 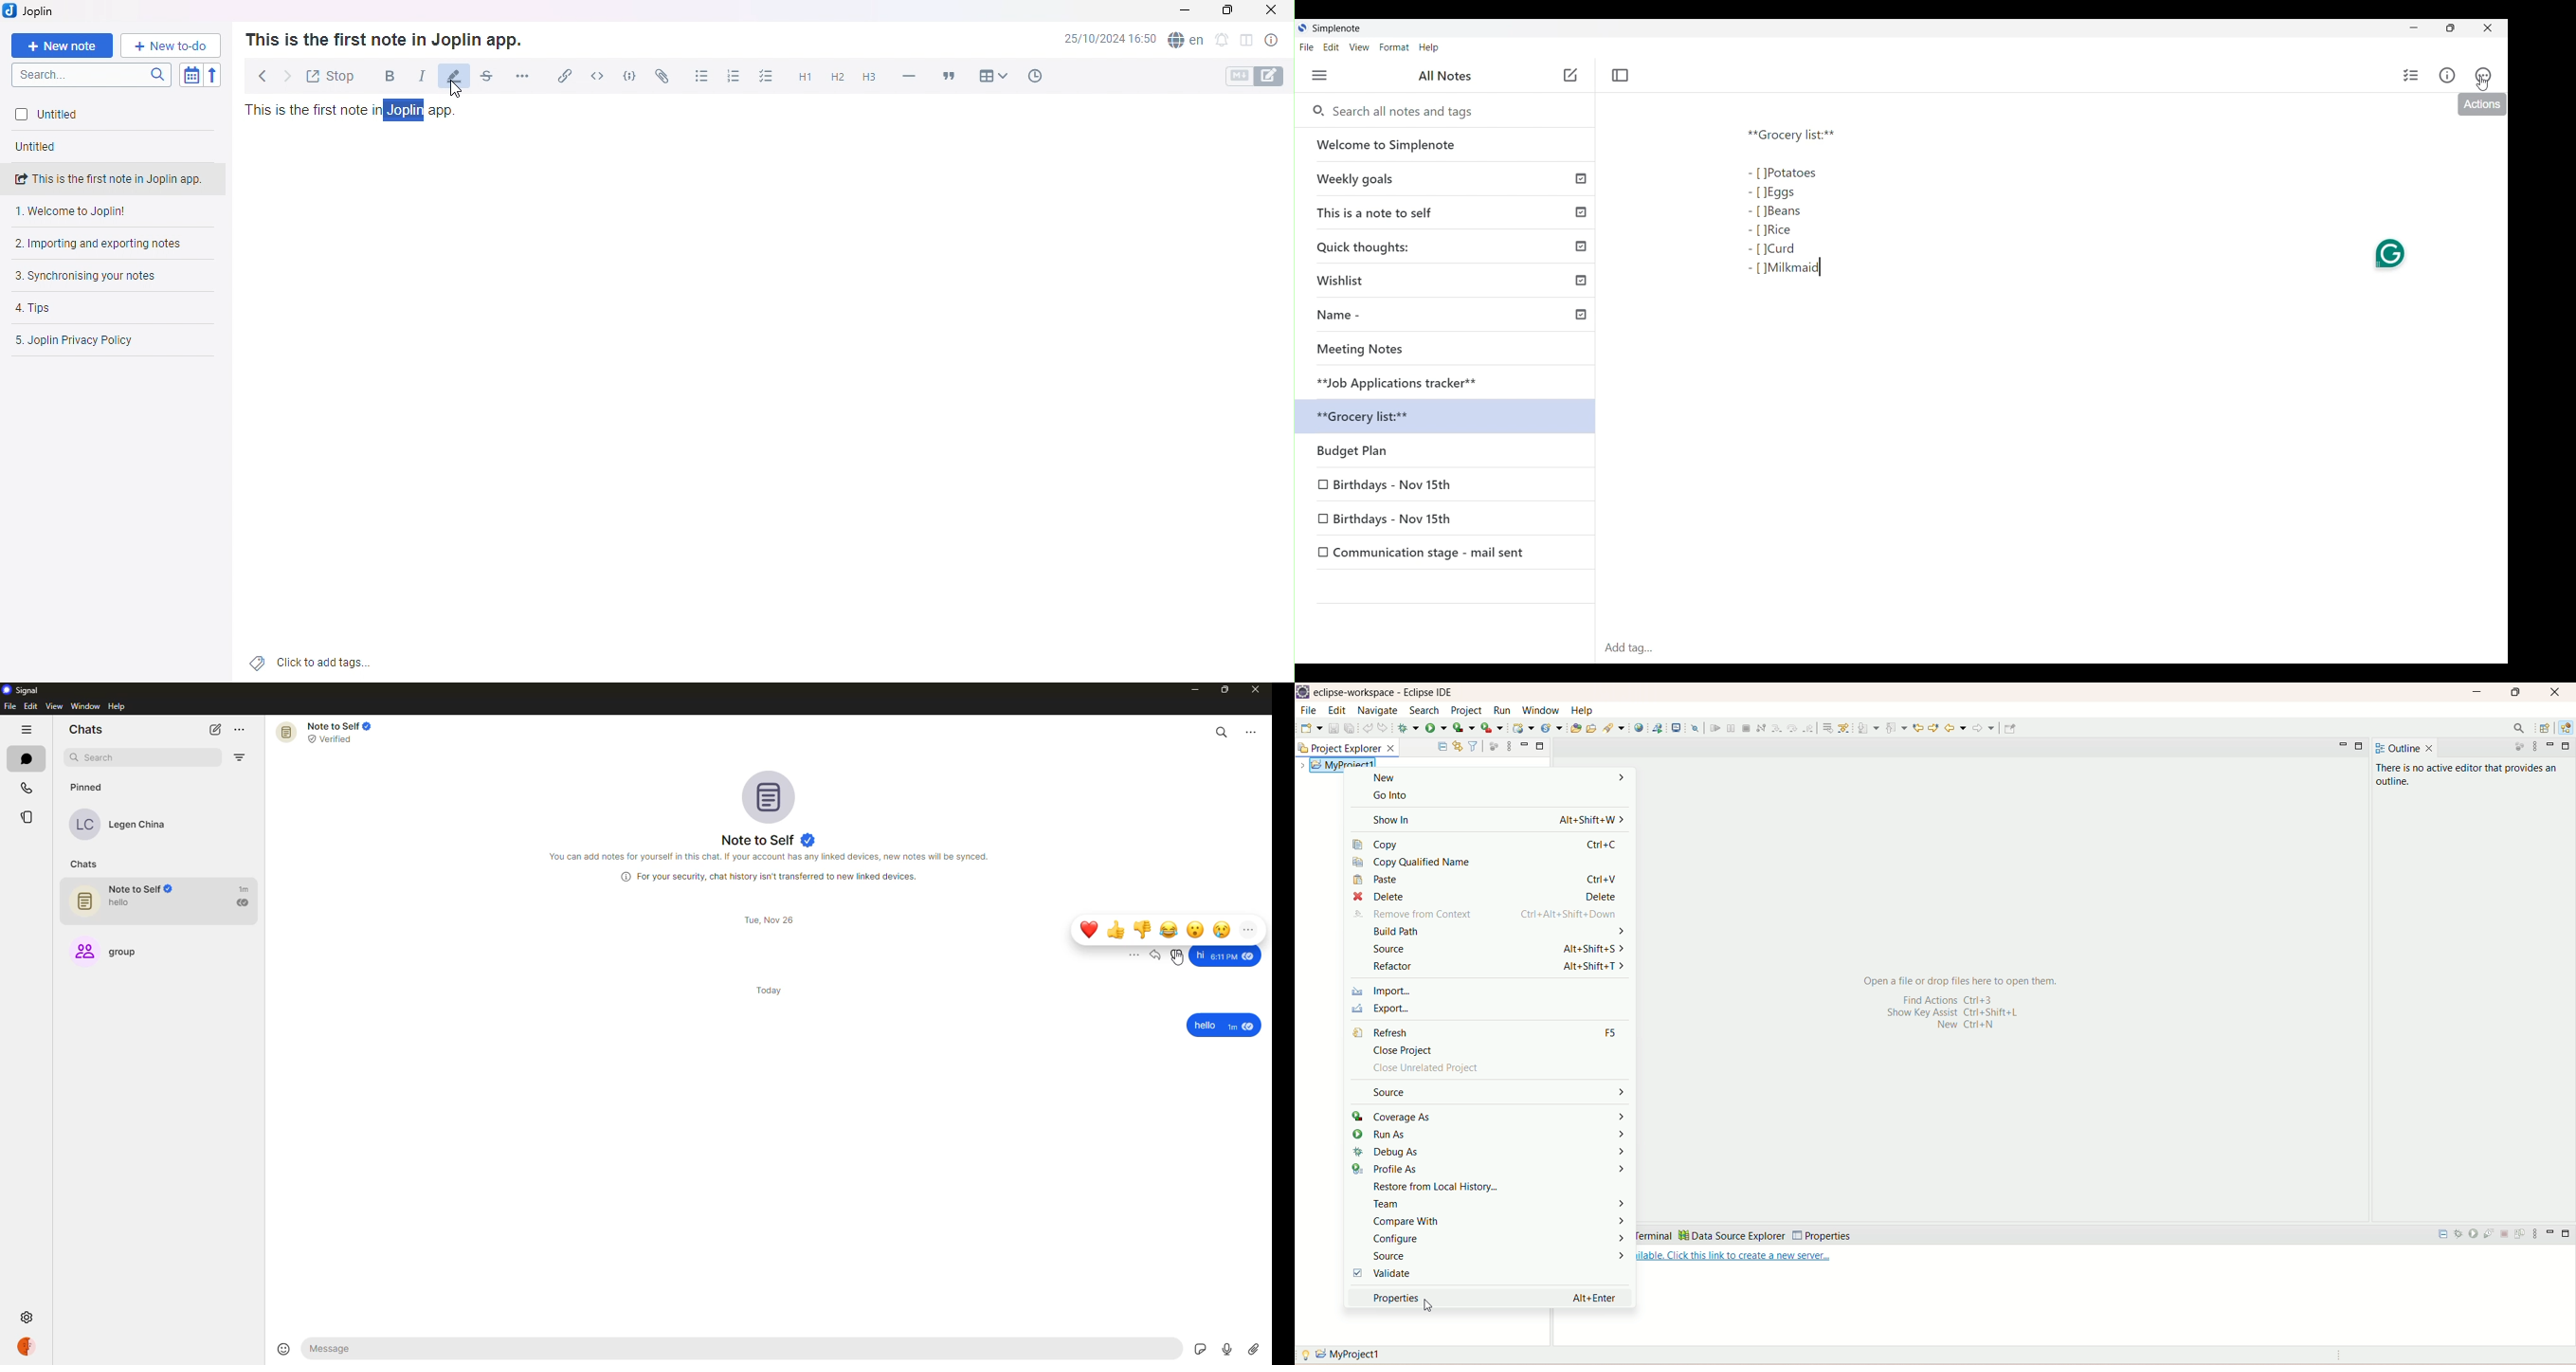 I want to click on new chat, so click(x=215, y=730).